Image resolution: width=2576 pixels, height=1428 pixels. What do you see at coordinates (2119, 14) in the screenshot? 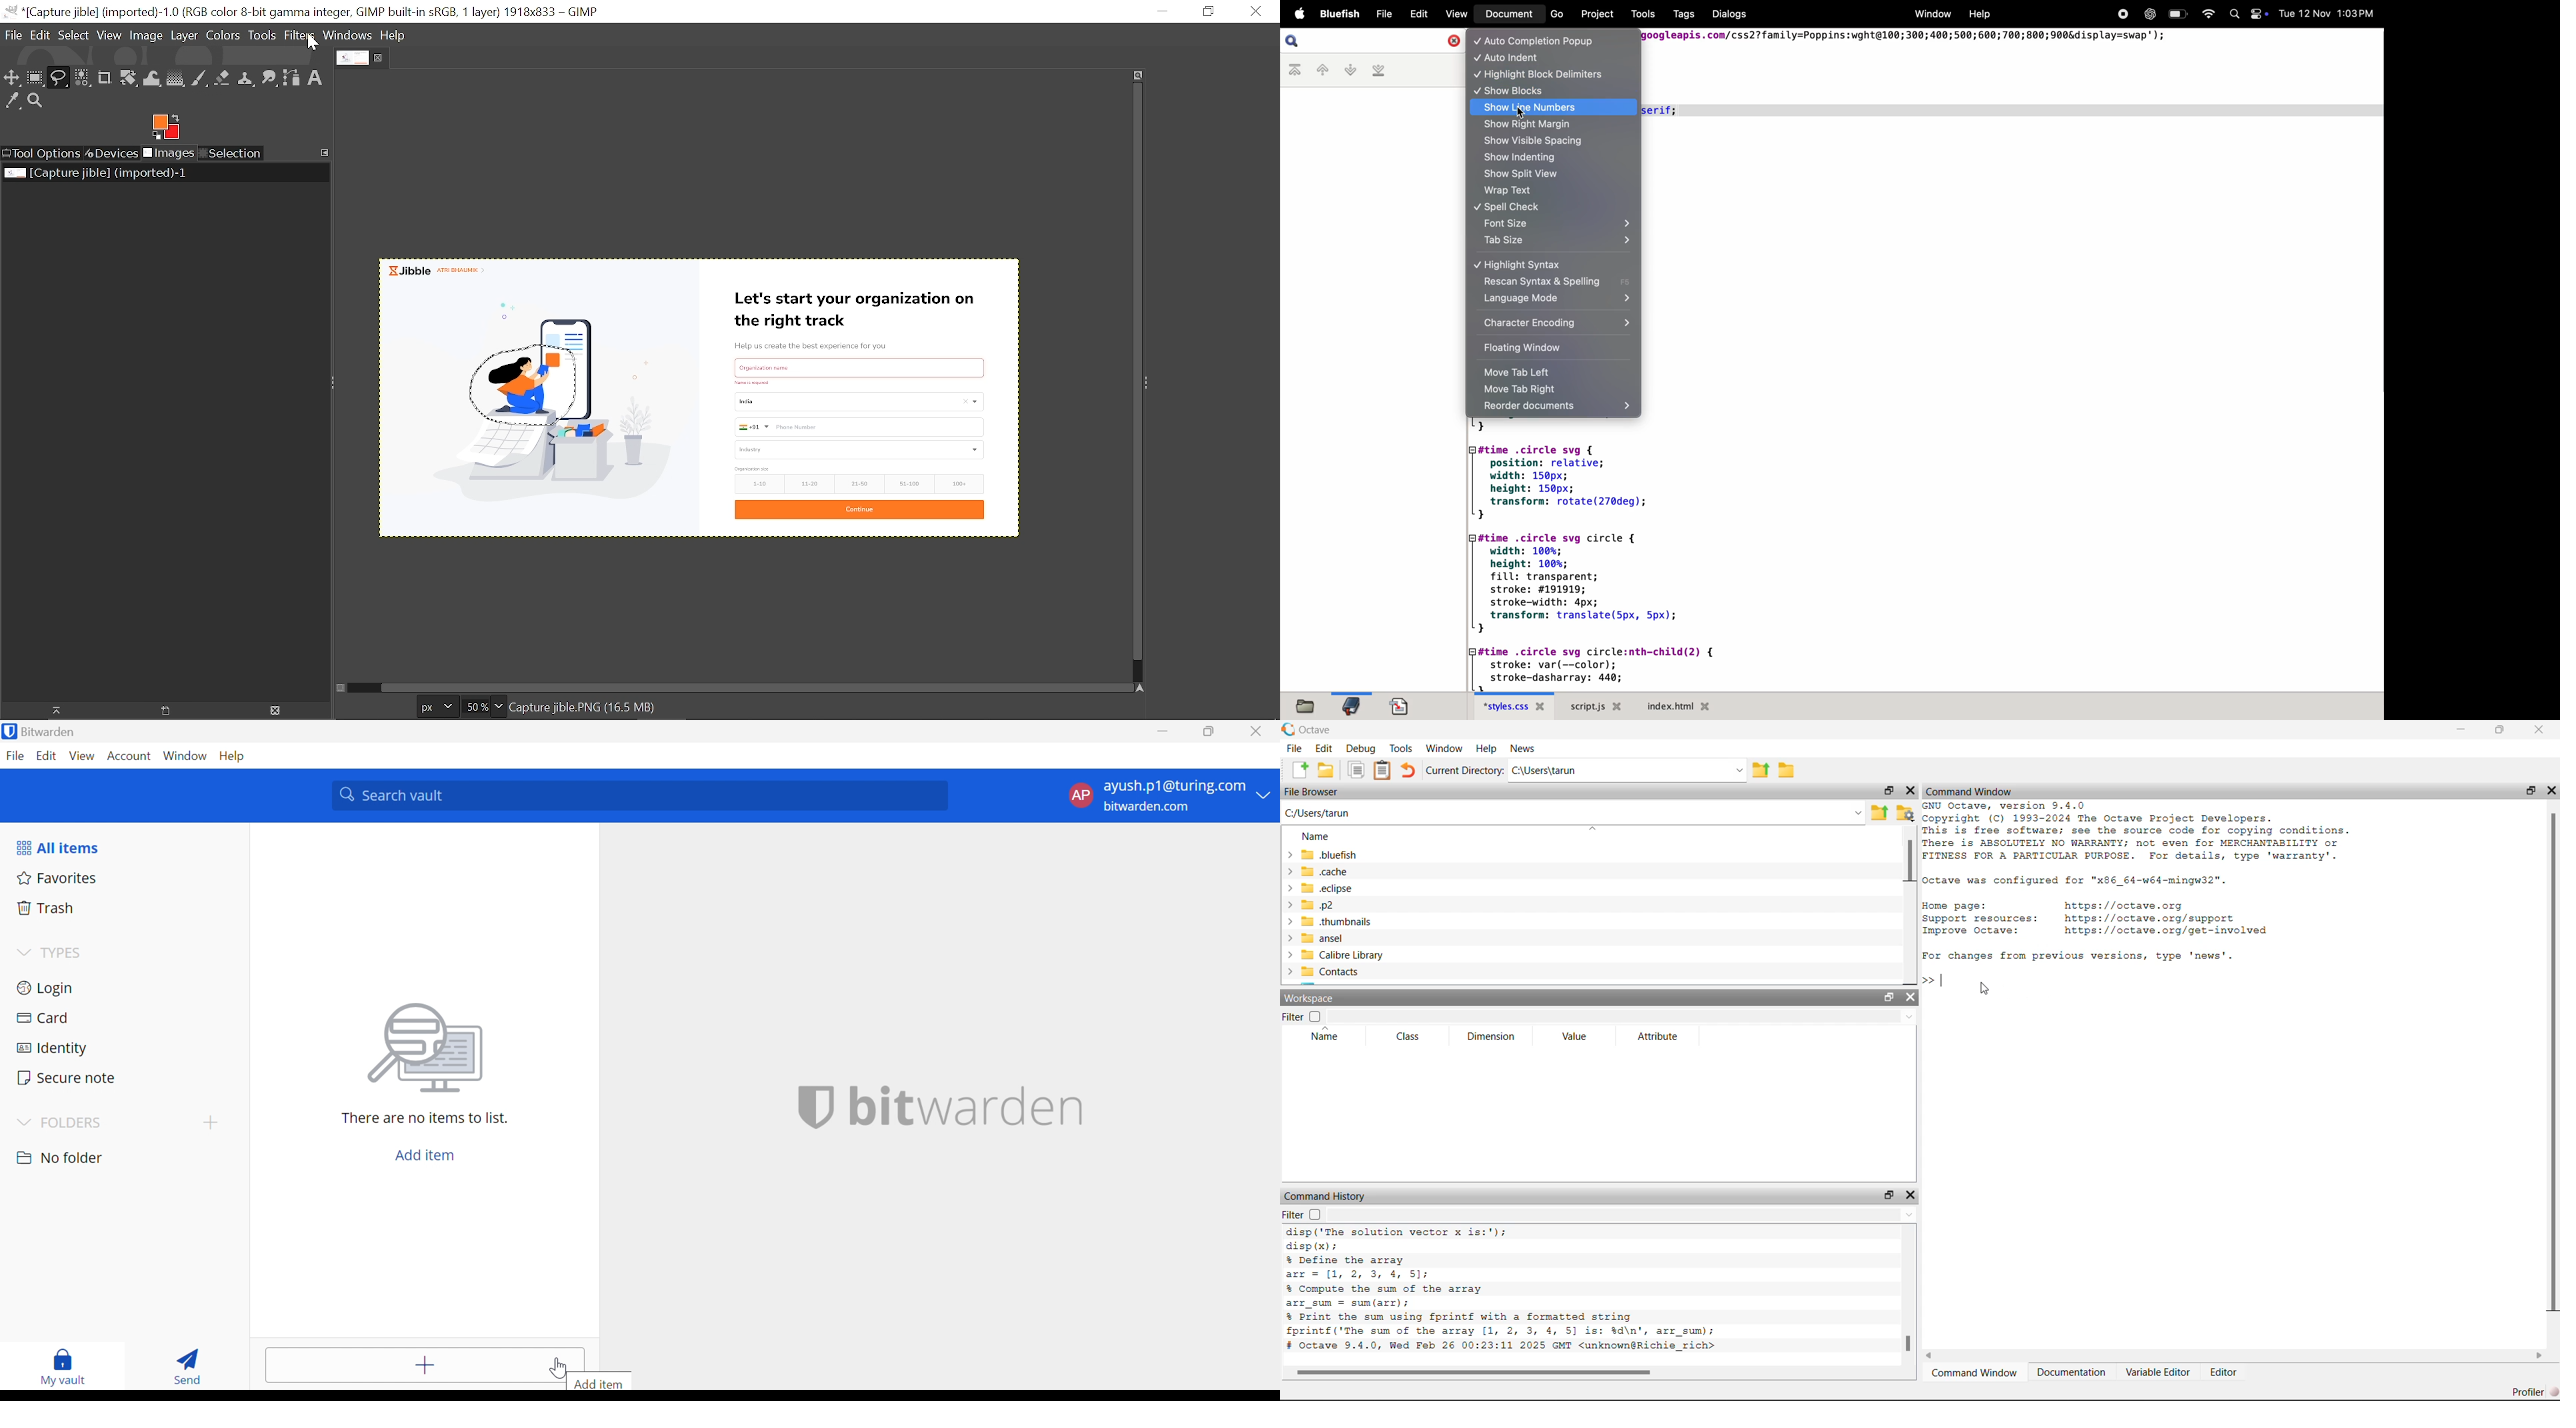
I see `Recorder` at bounding box center [2119, 14].